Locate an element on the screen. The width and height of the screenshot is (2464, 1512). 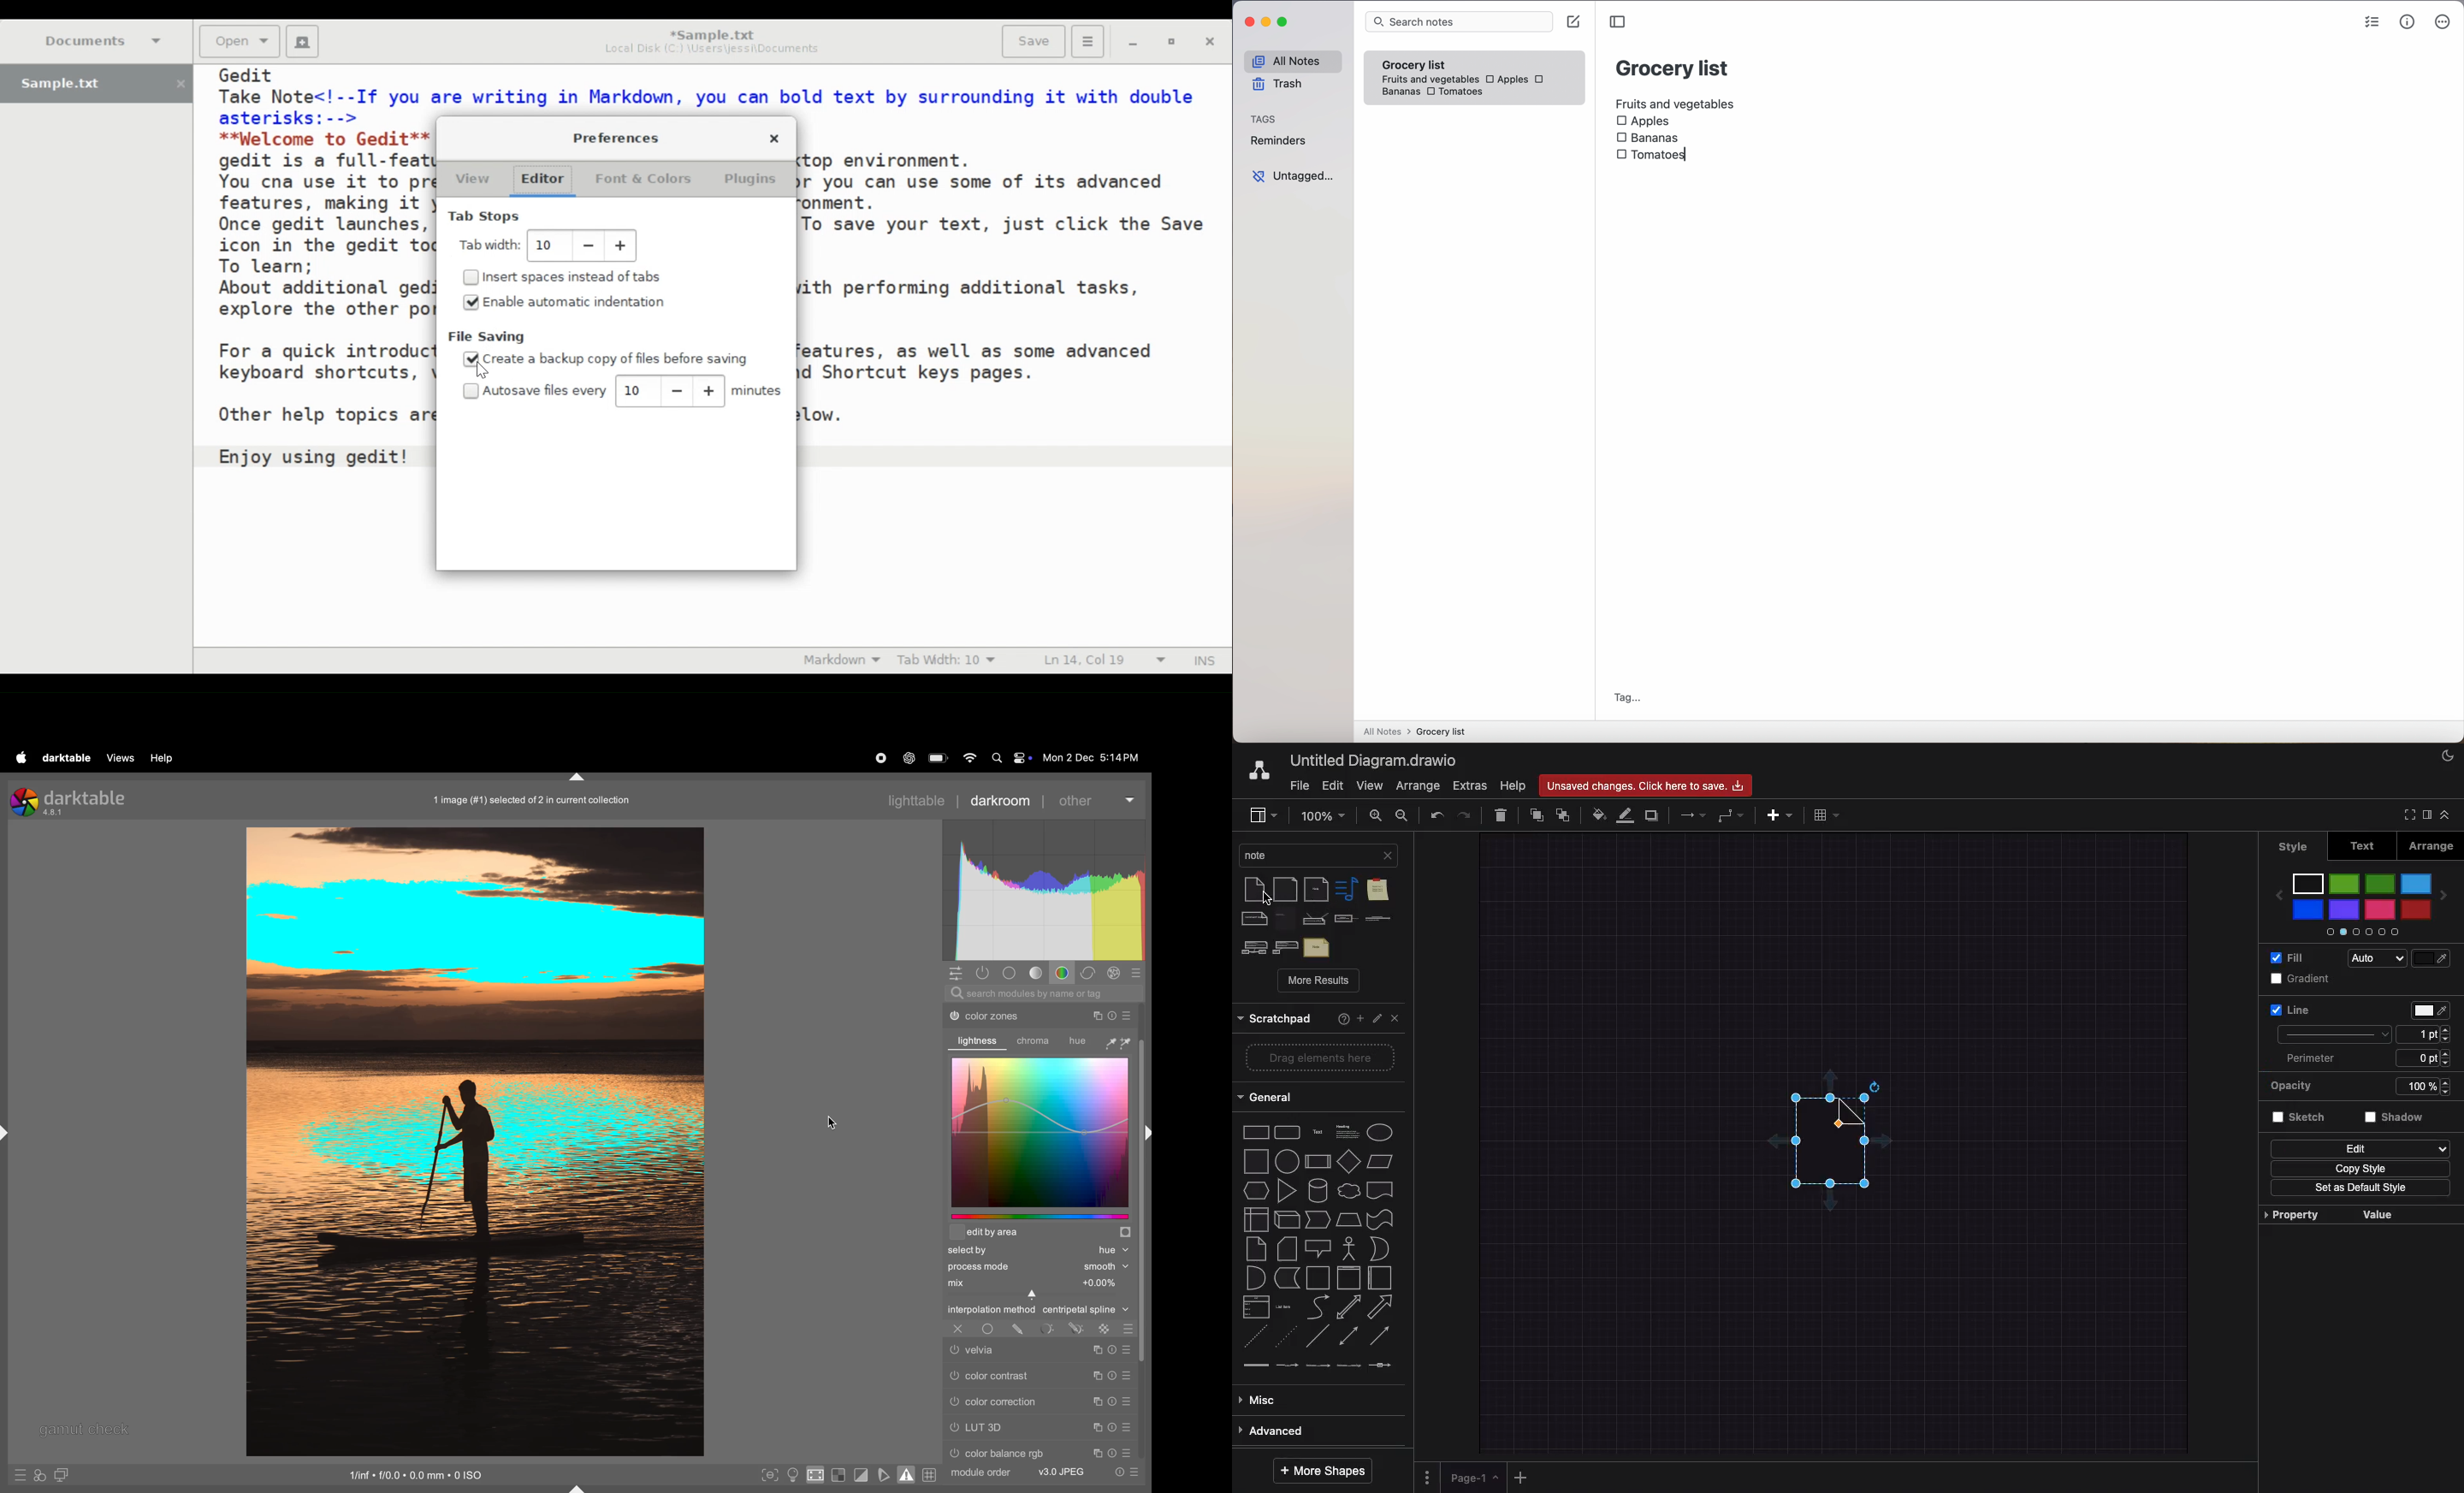
pink is located at coordinates (2378, 910).